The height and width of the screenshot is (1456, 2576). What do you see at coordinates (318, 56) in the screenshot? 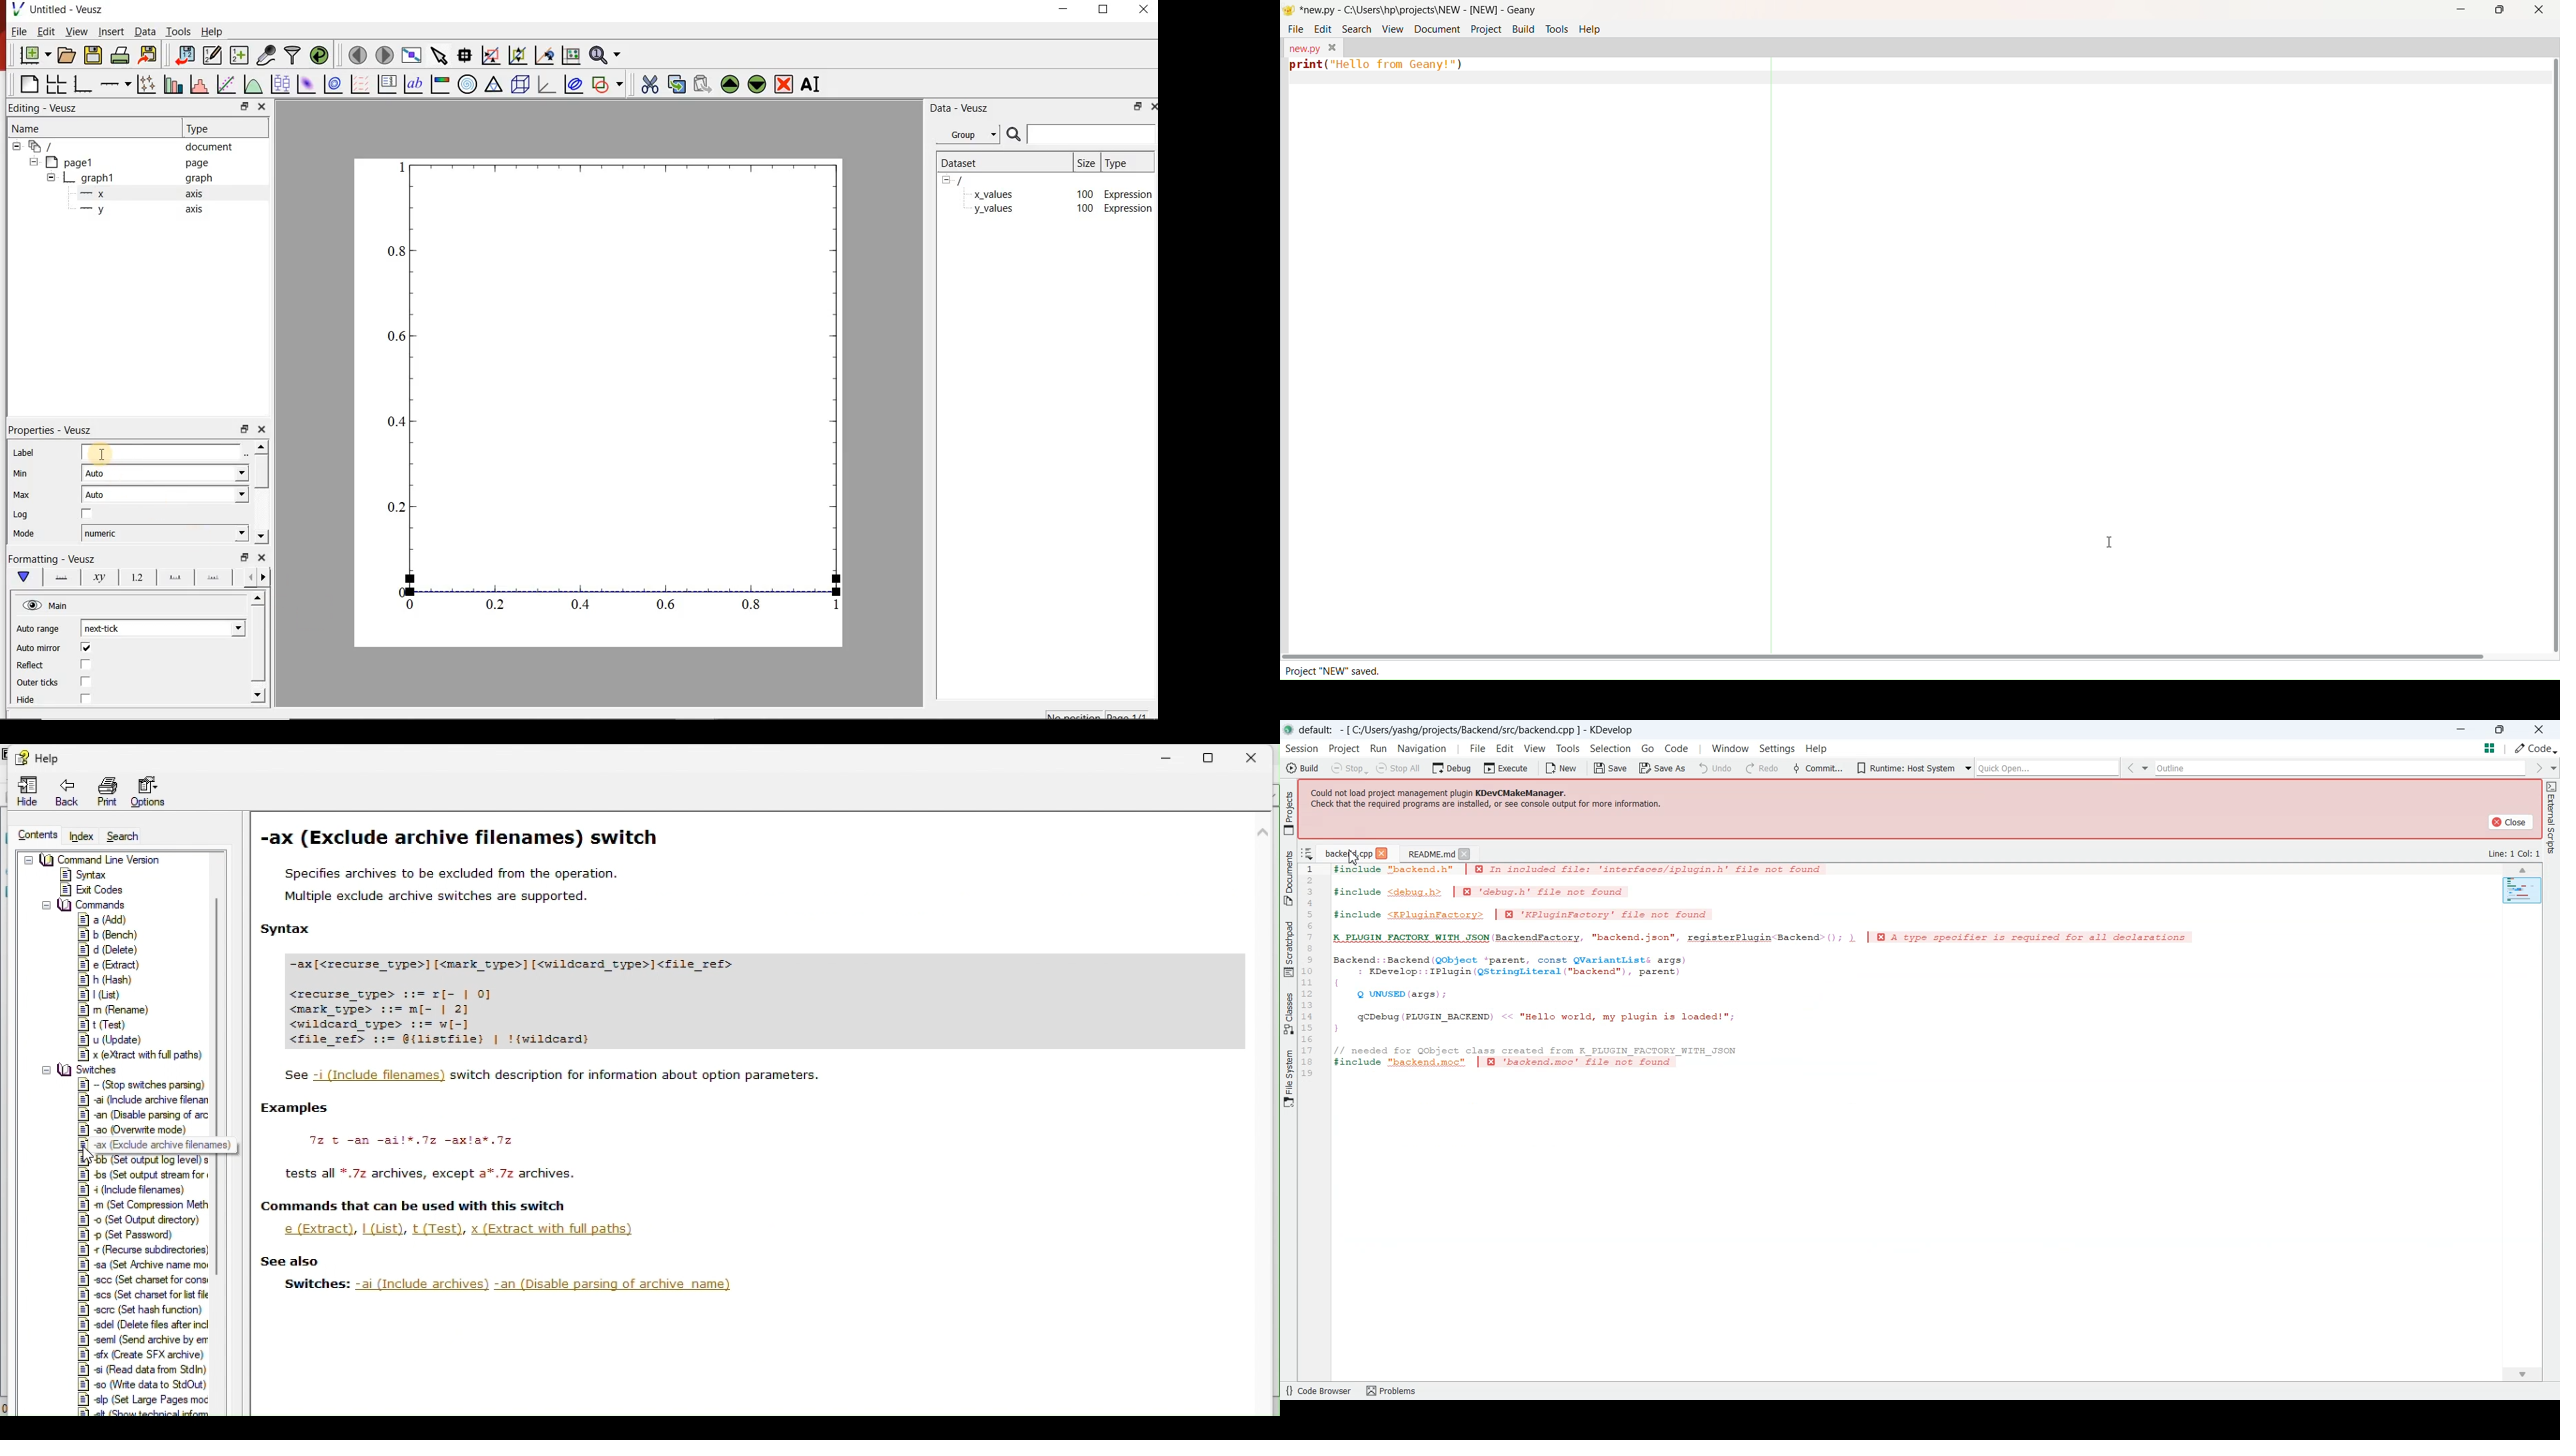
I see `reload linked datasets` at bounding box center [318, 56].